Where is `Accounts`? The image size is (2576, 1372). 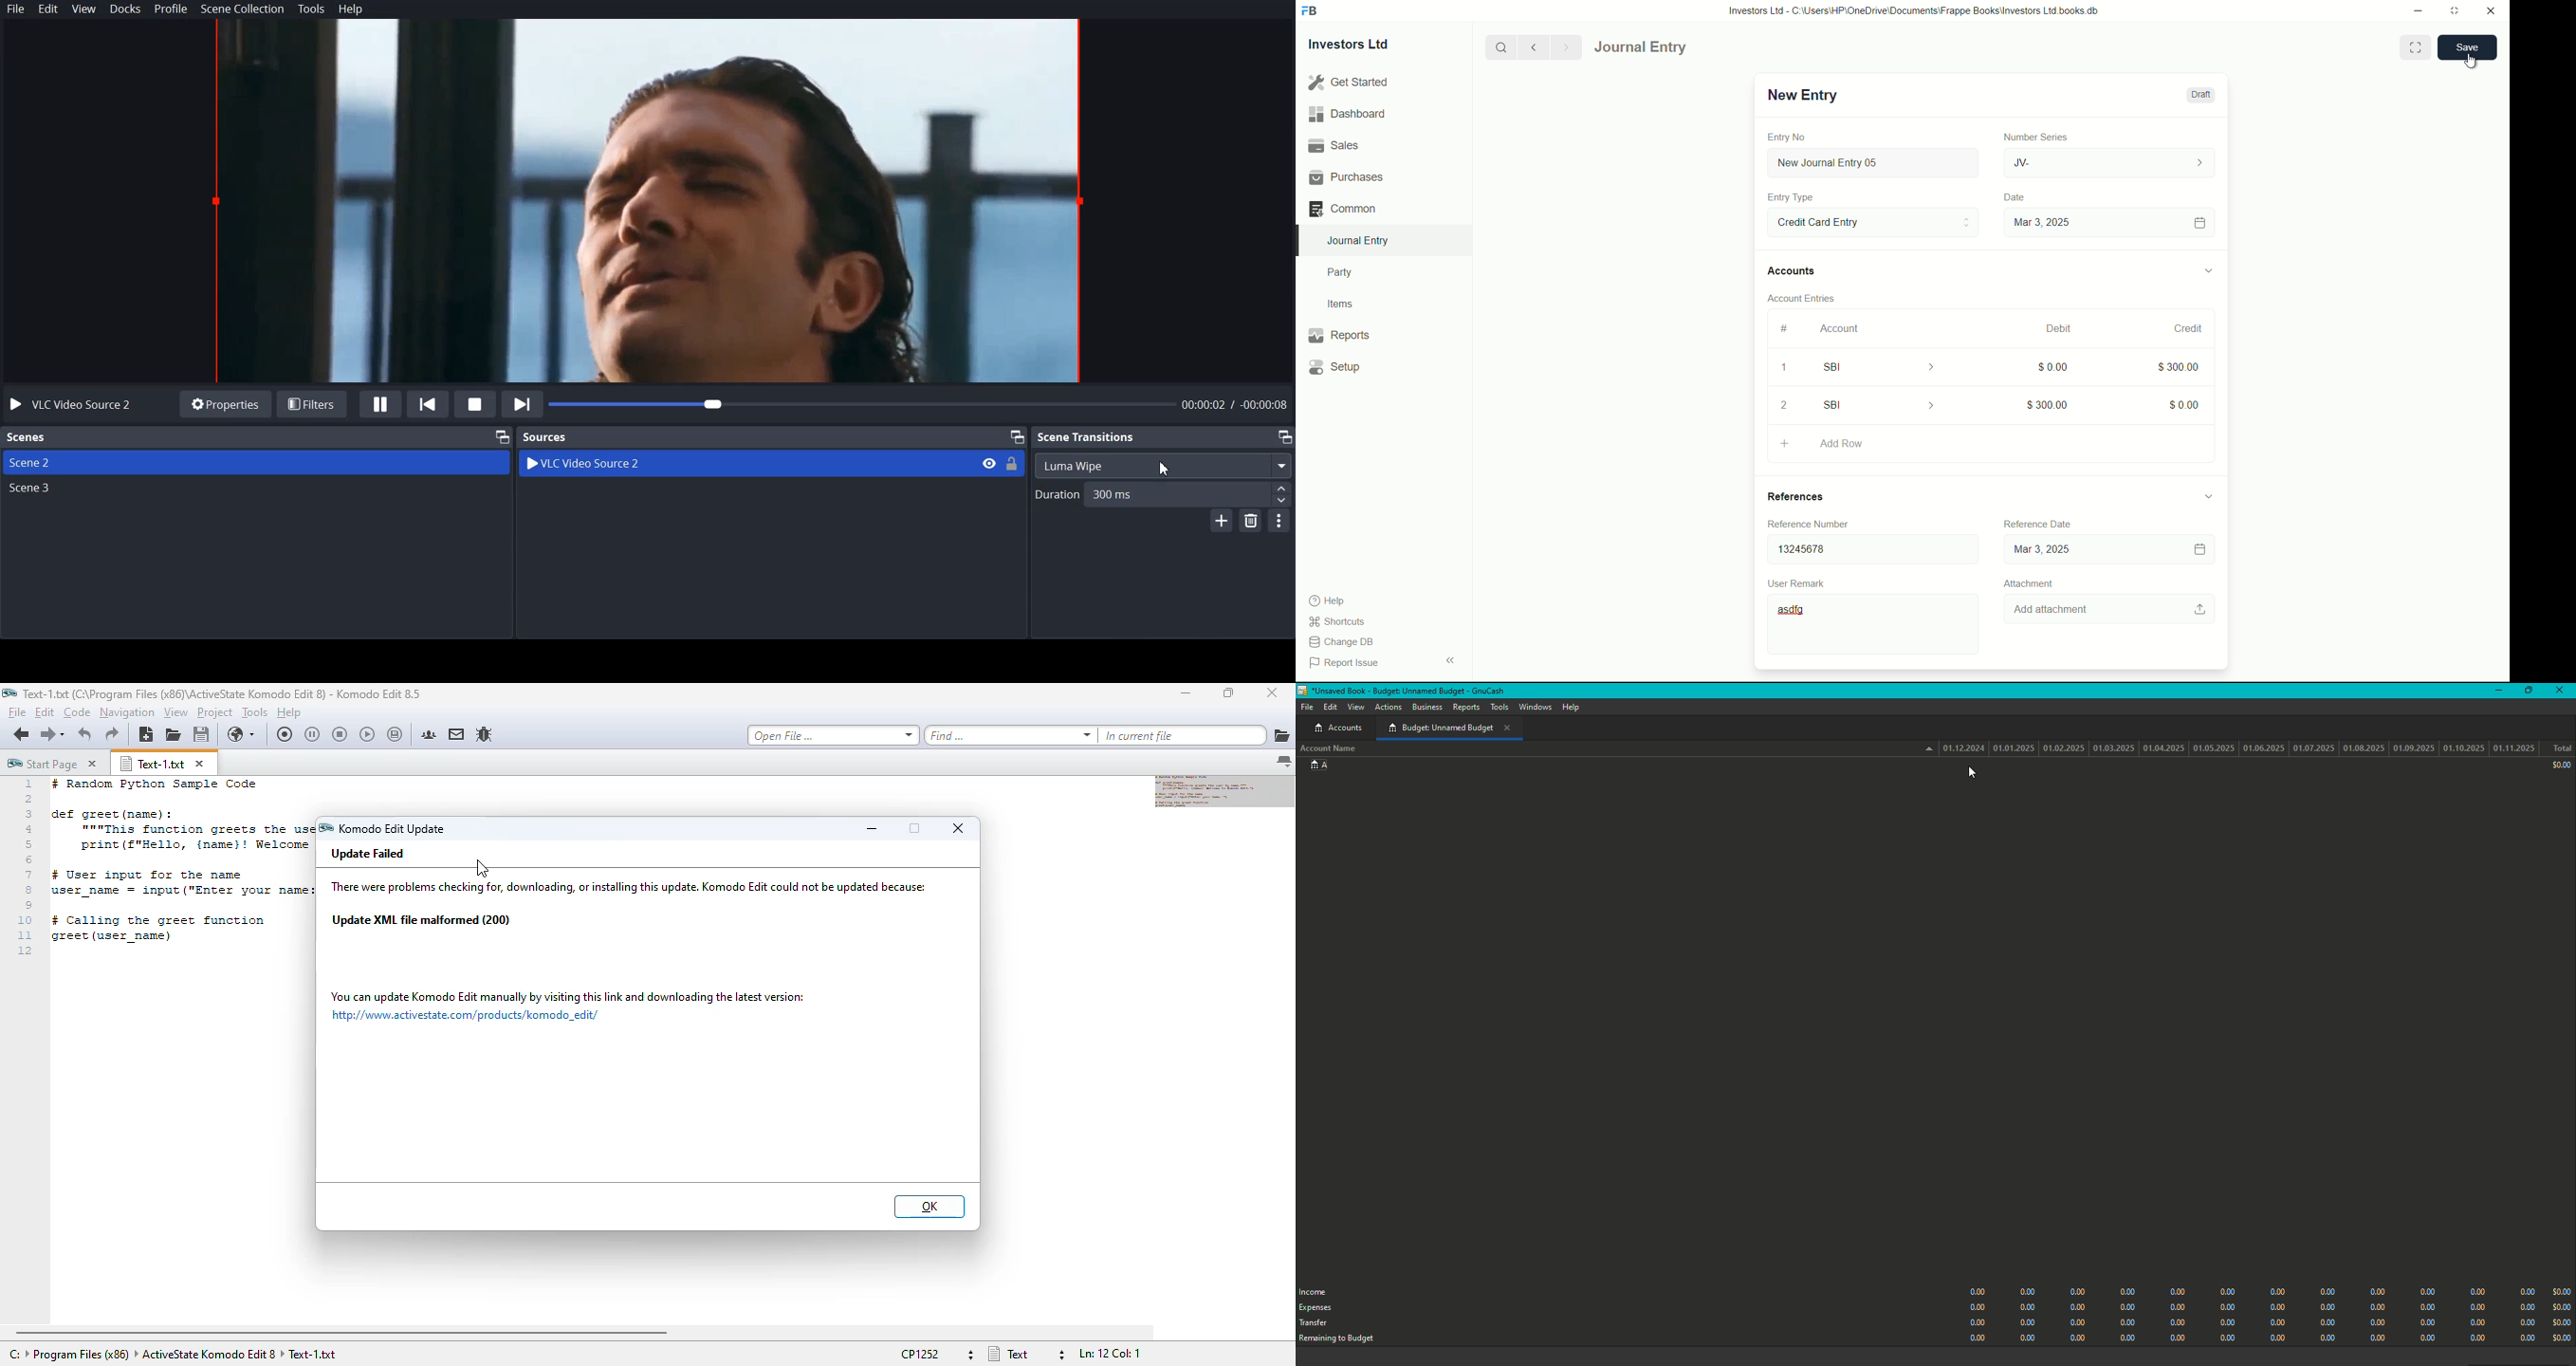
Accounts is located at coordinates (1794, 271).